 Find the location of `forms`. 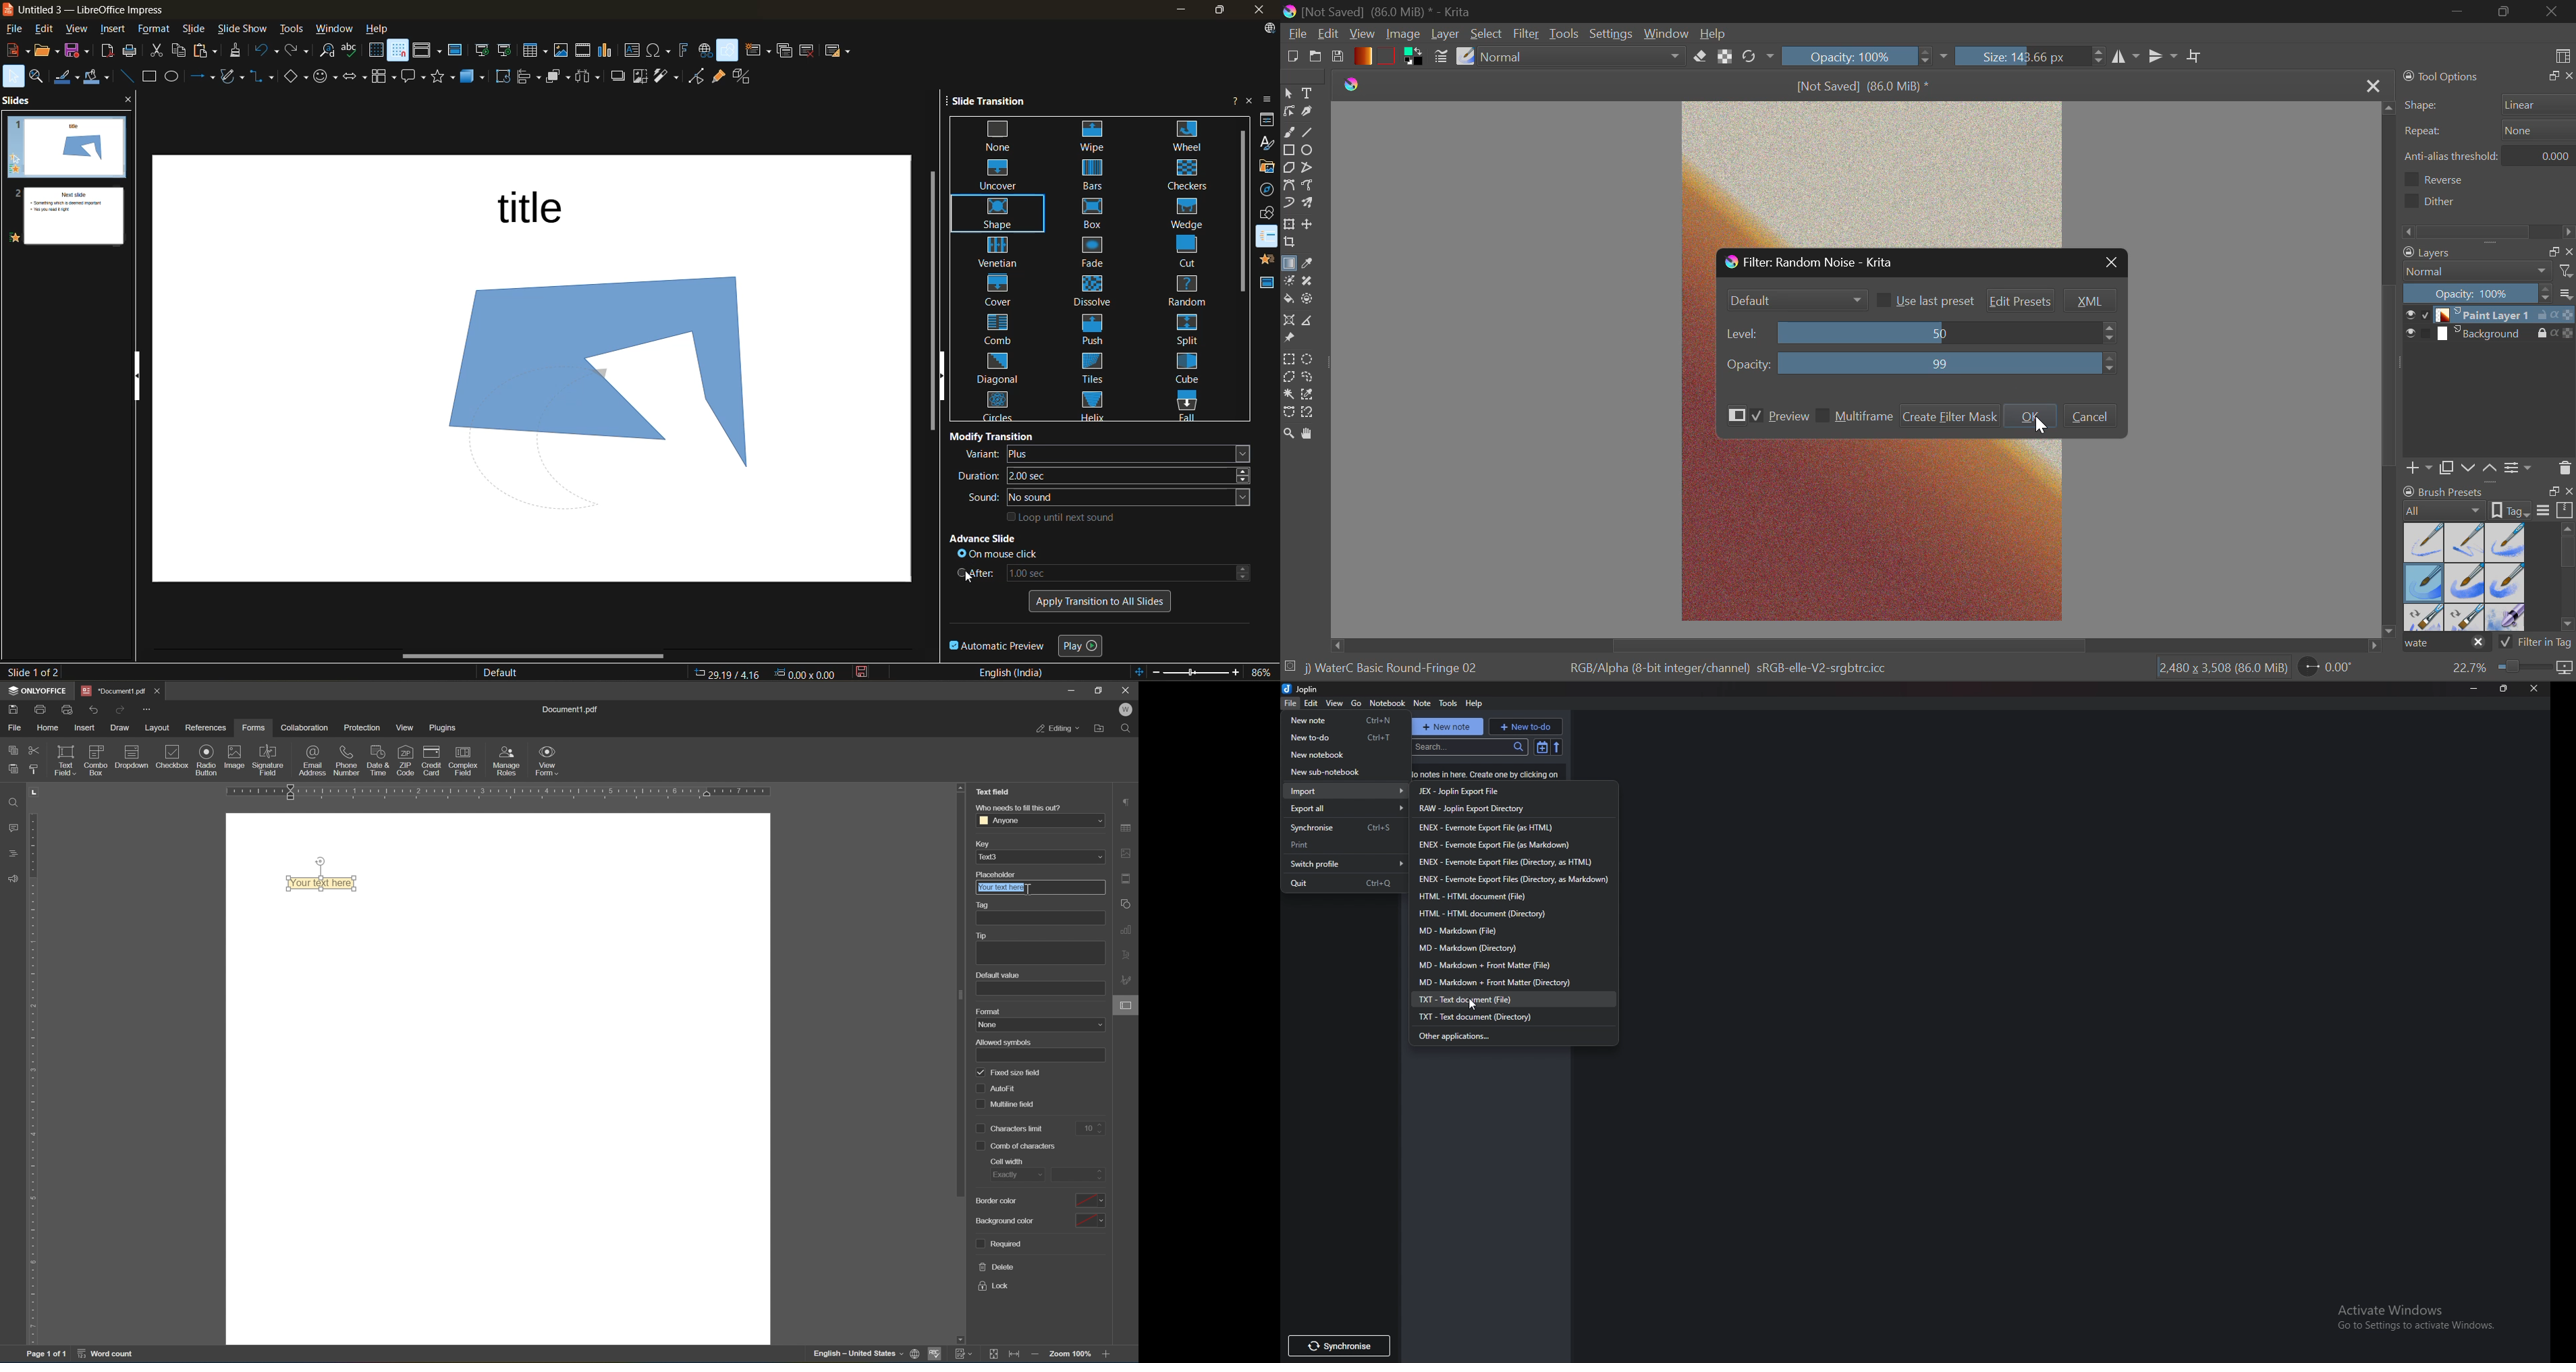

forms is located at coordinates (254, 728).